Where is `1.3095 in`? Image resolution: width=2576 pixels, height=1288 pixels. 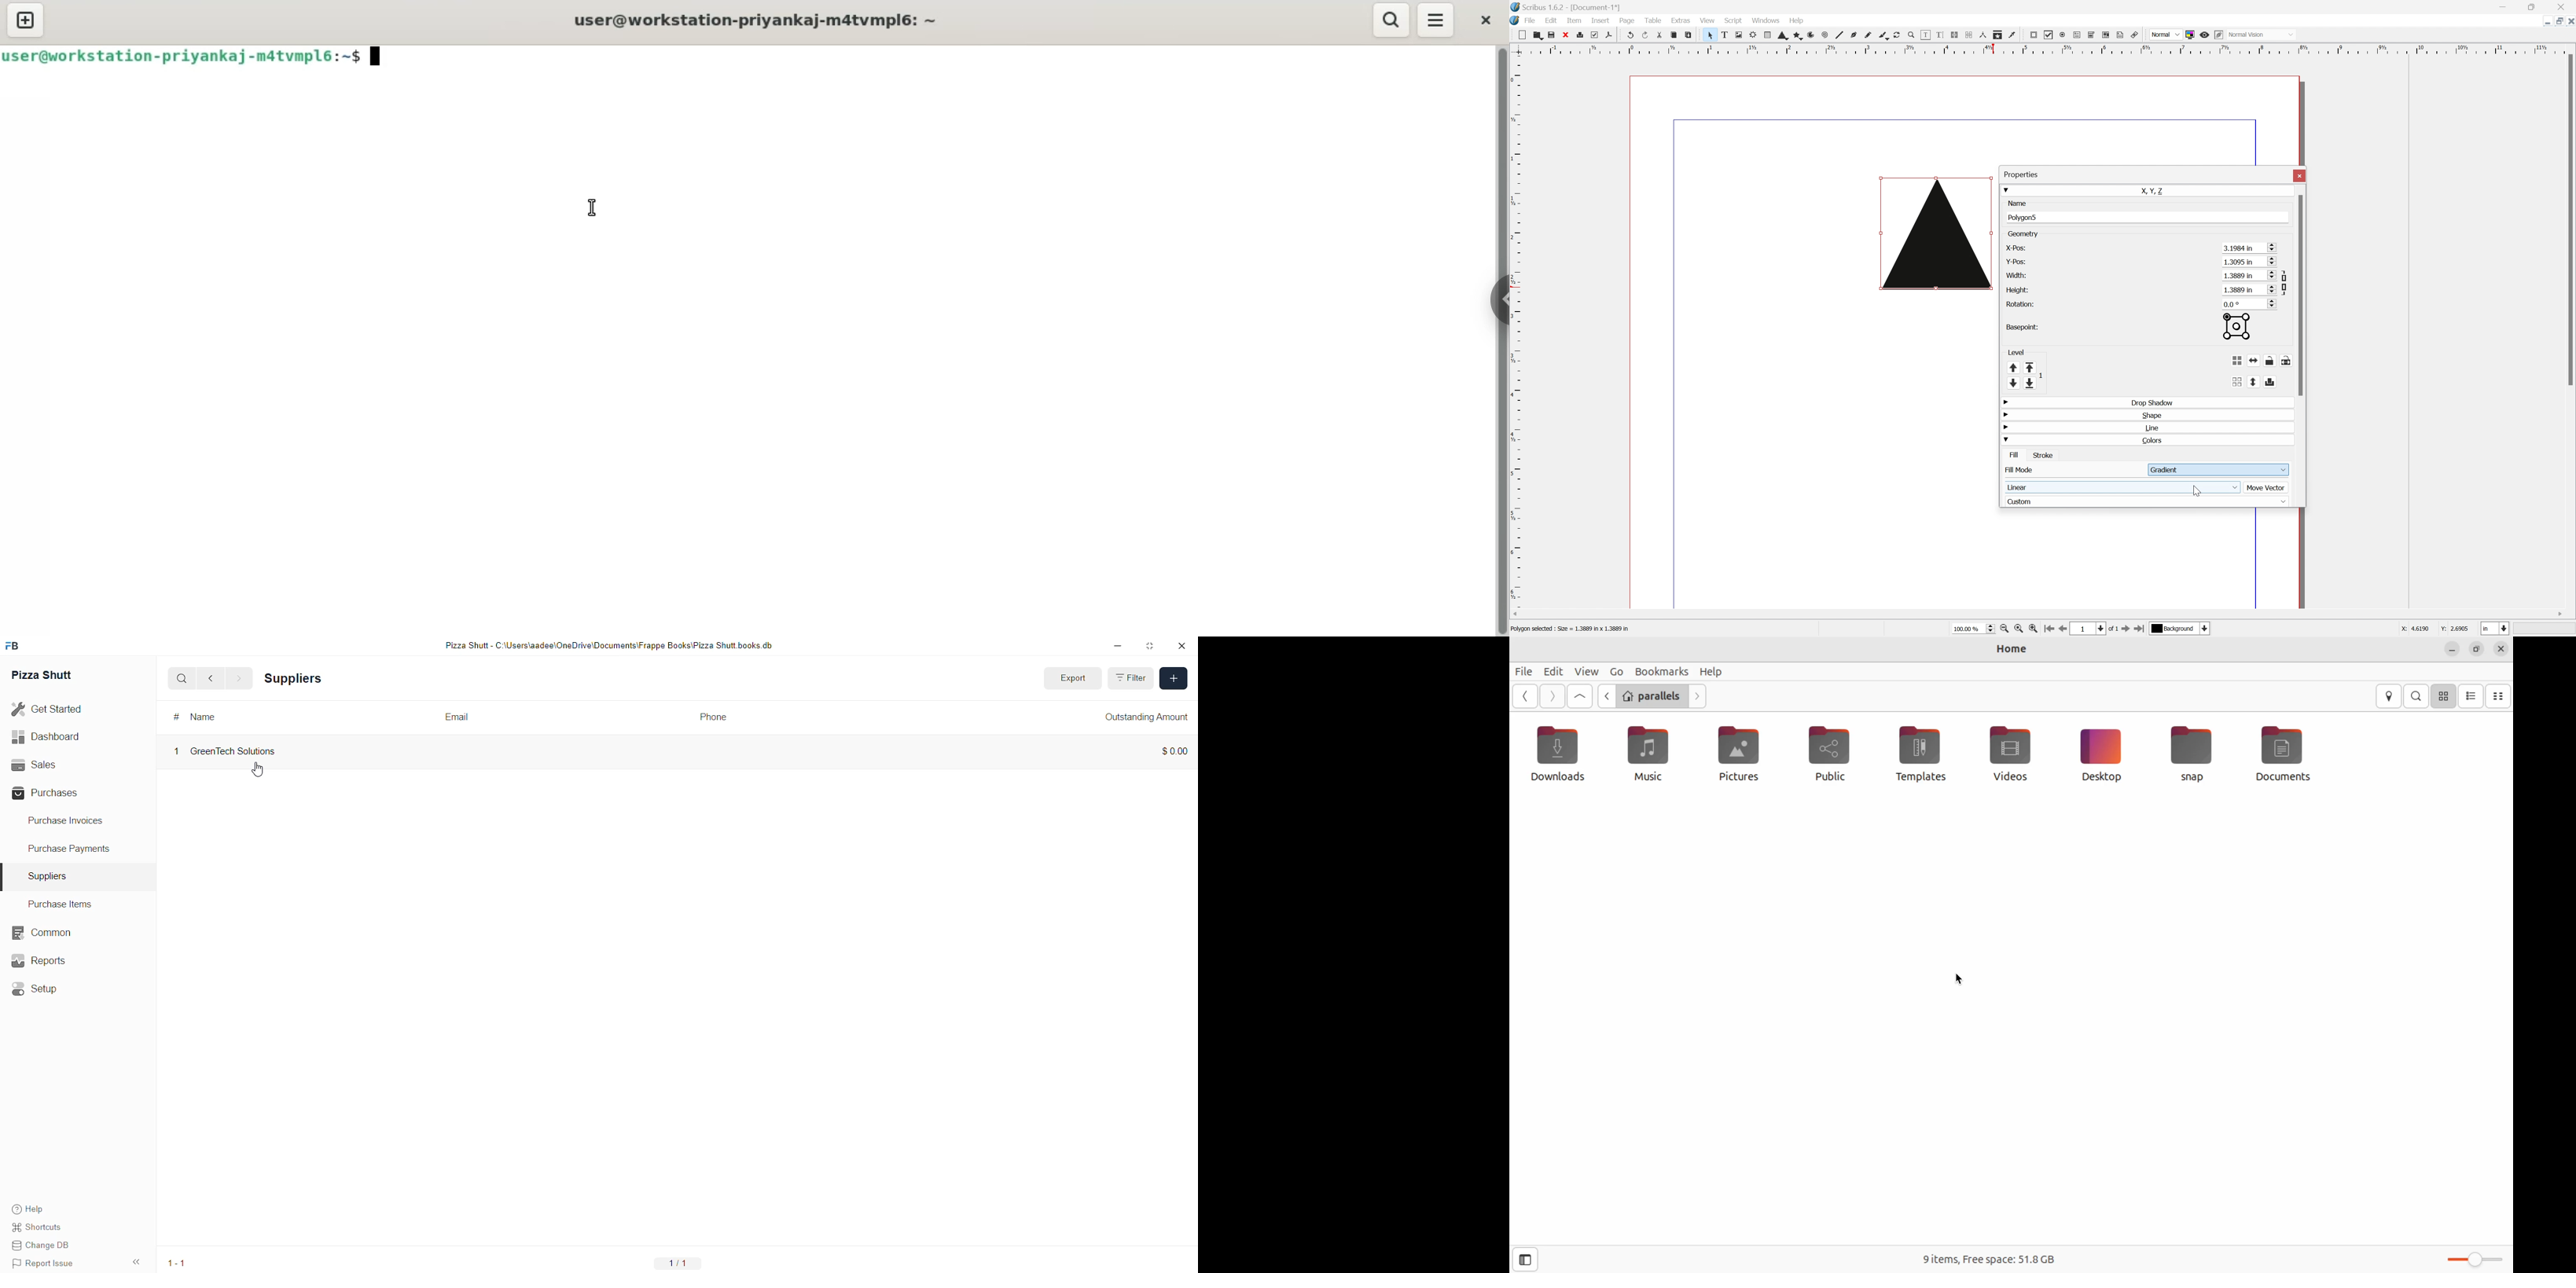
1.3095 in is located at coordinates (2250, 262).